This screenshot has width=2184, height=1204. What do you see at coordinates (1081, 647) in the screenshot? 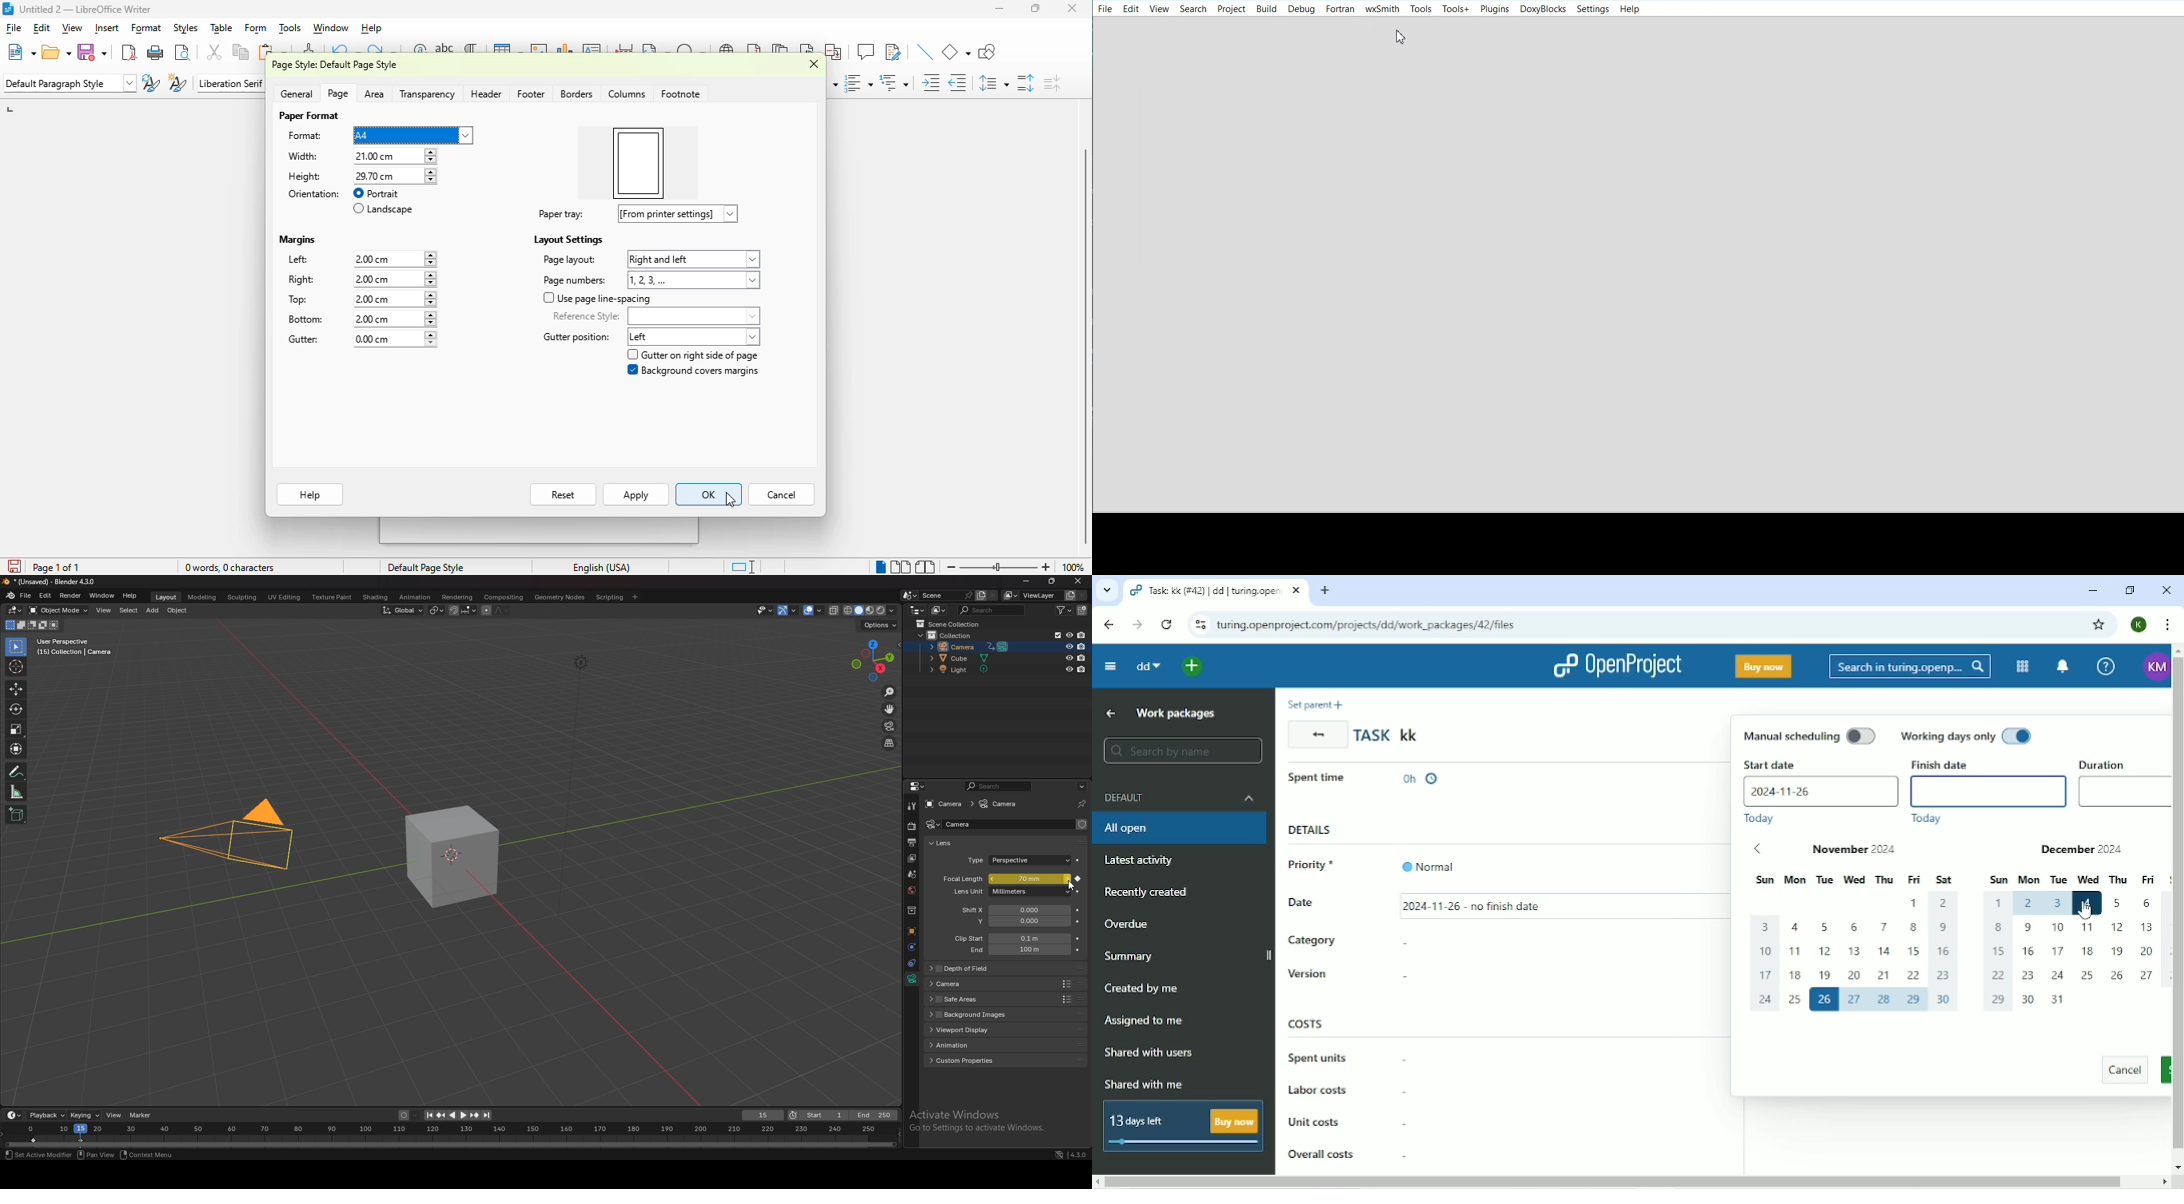
I see `disable in renders` at bounding box center [1081, 647].